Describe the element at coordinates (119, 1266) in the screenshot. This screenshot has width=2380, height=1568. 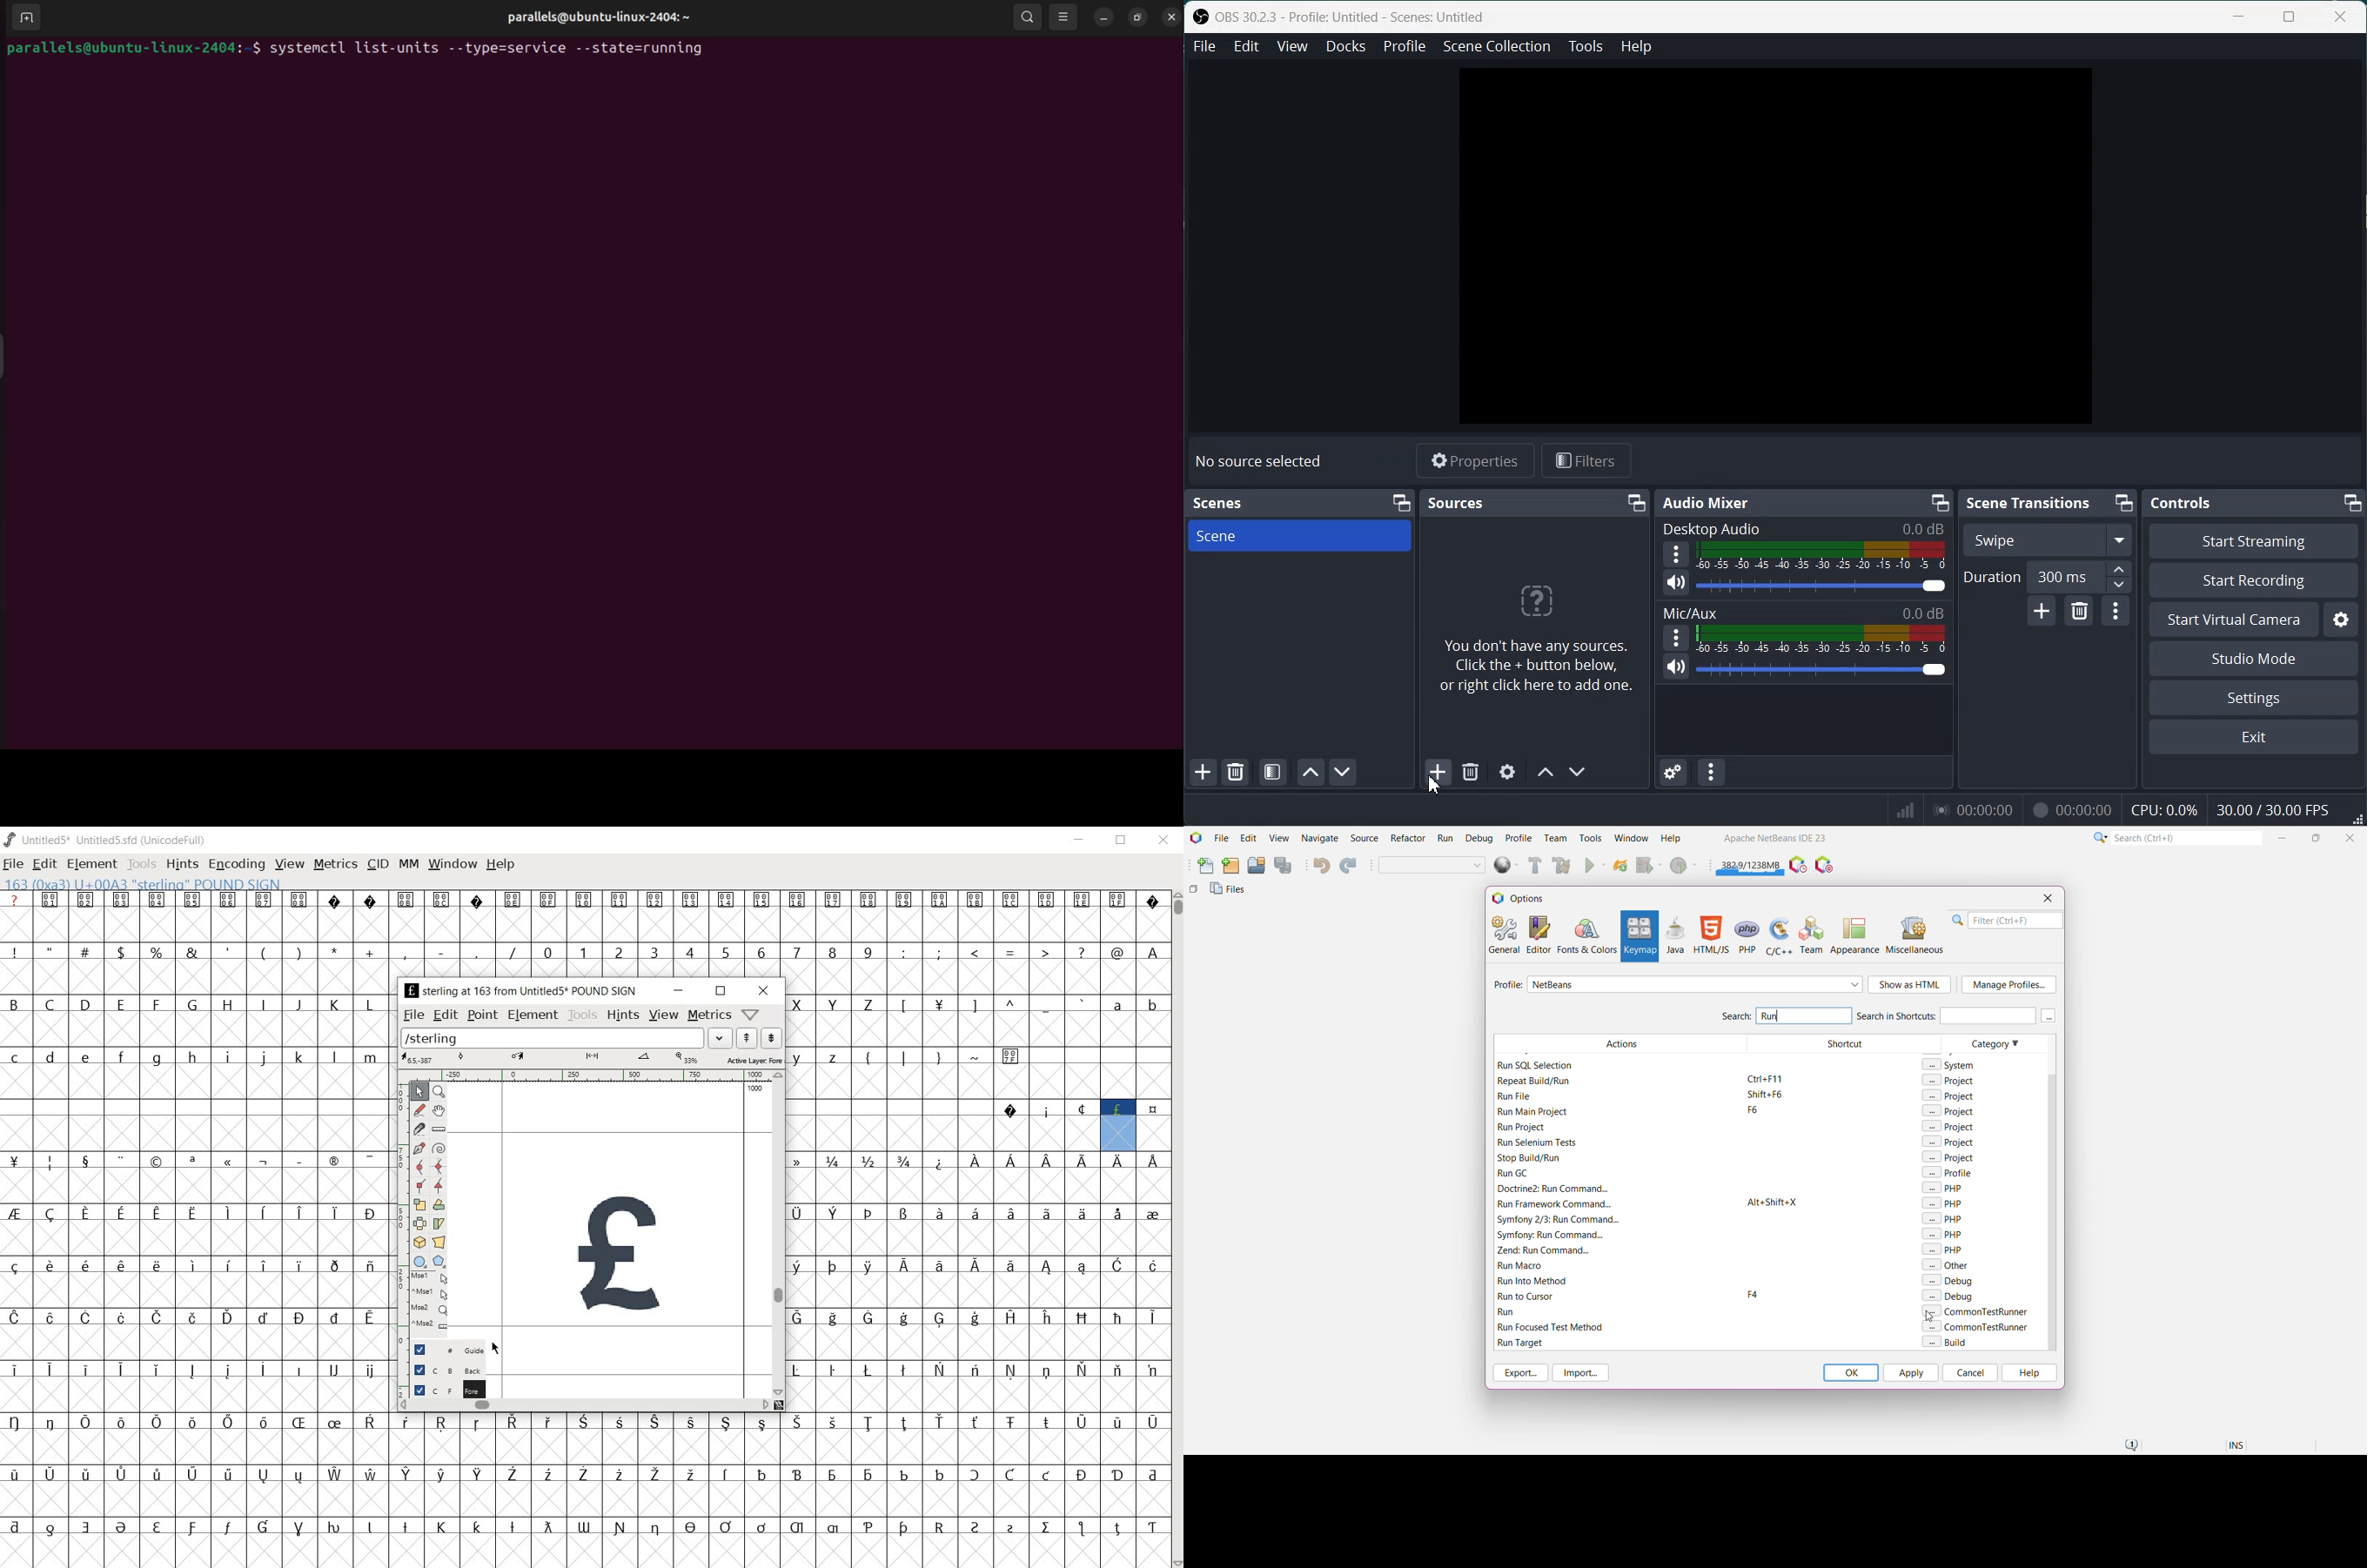
I see `Symbol` at that location.